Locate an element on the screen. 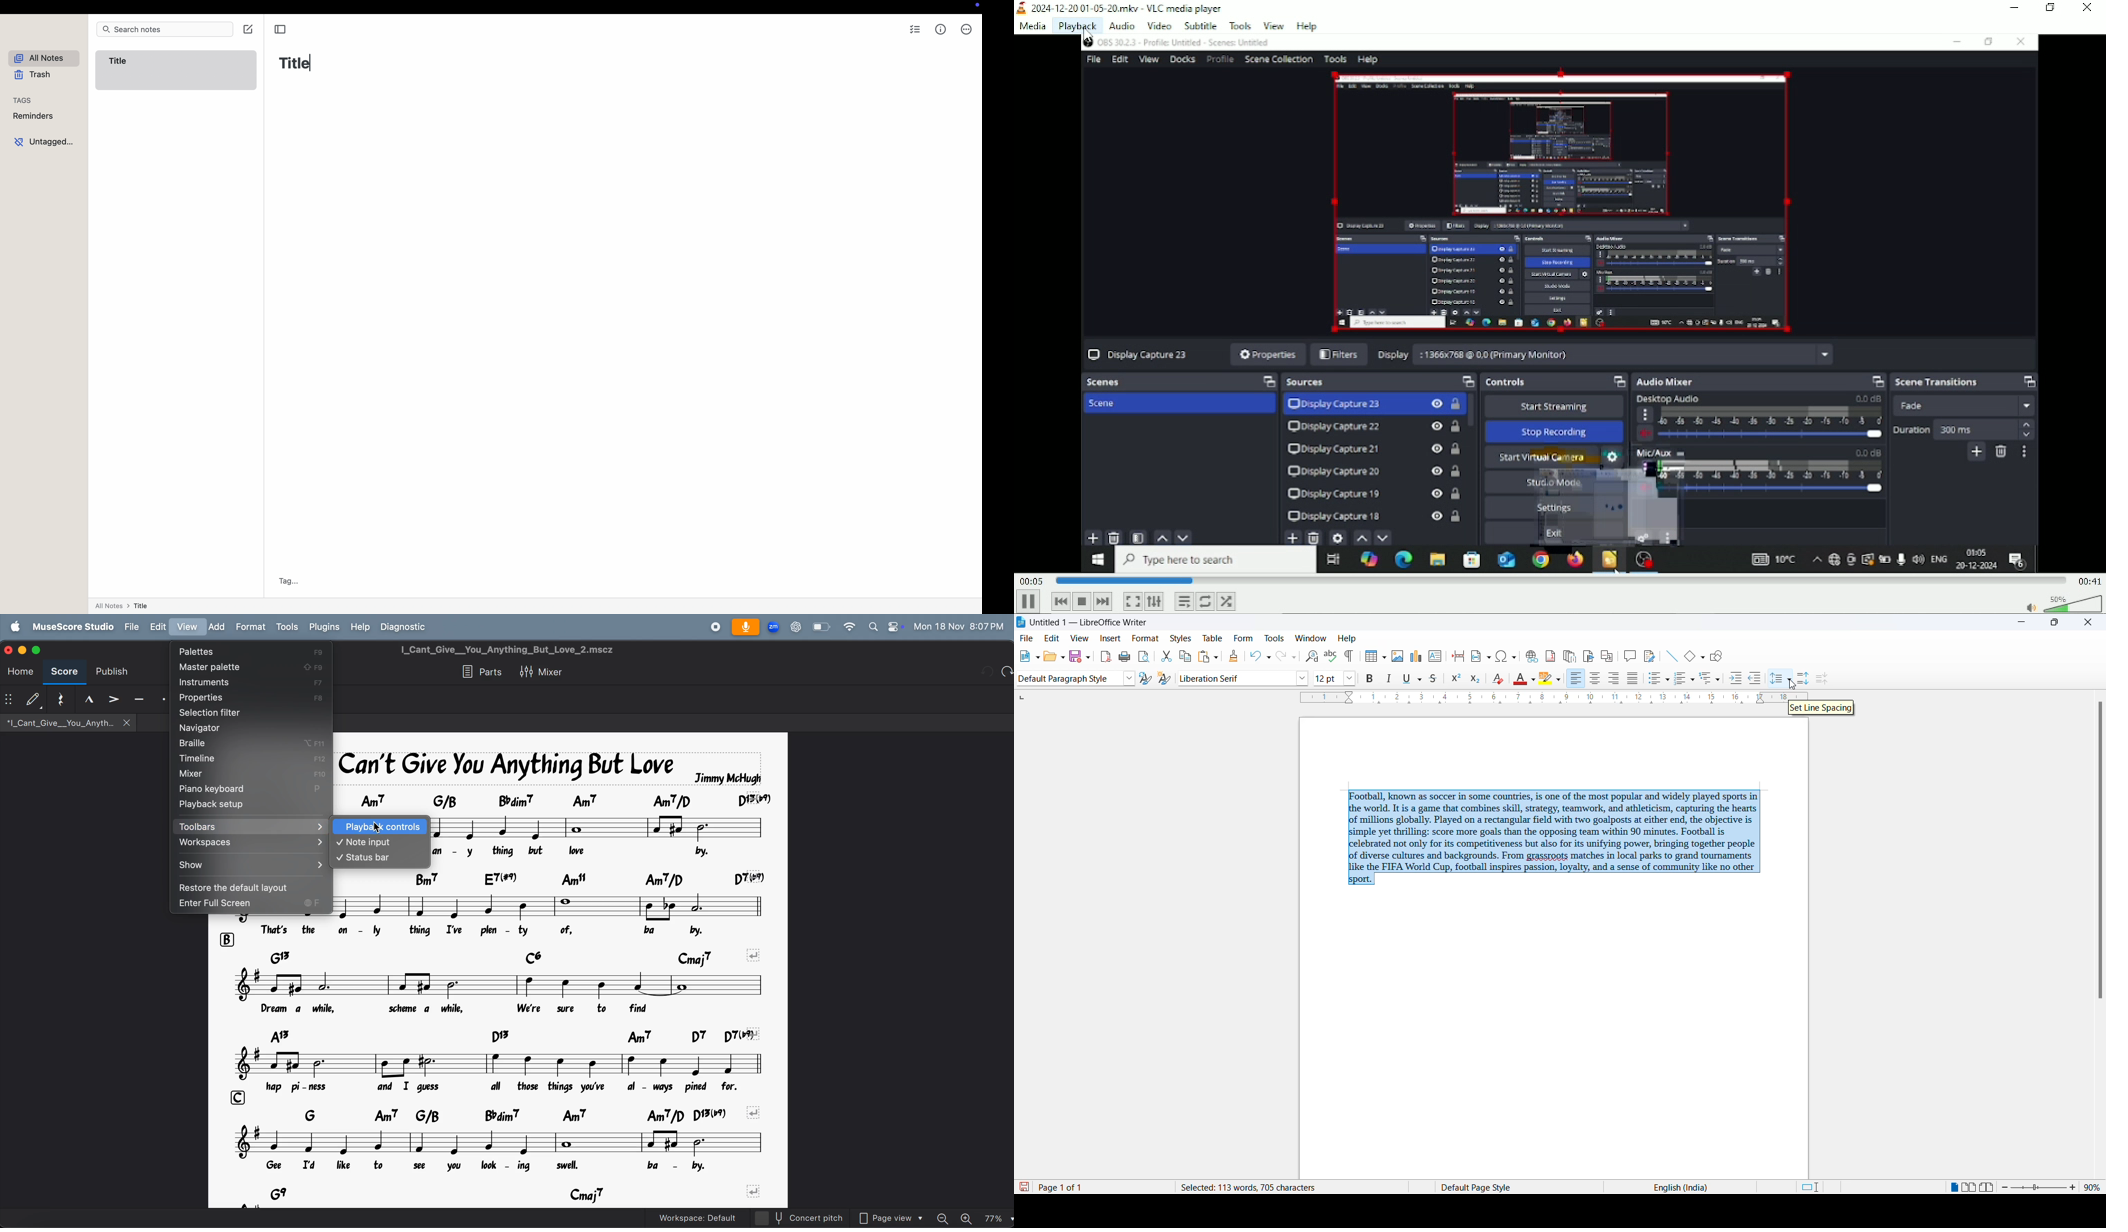  close is located at coordinates (2090, 623).